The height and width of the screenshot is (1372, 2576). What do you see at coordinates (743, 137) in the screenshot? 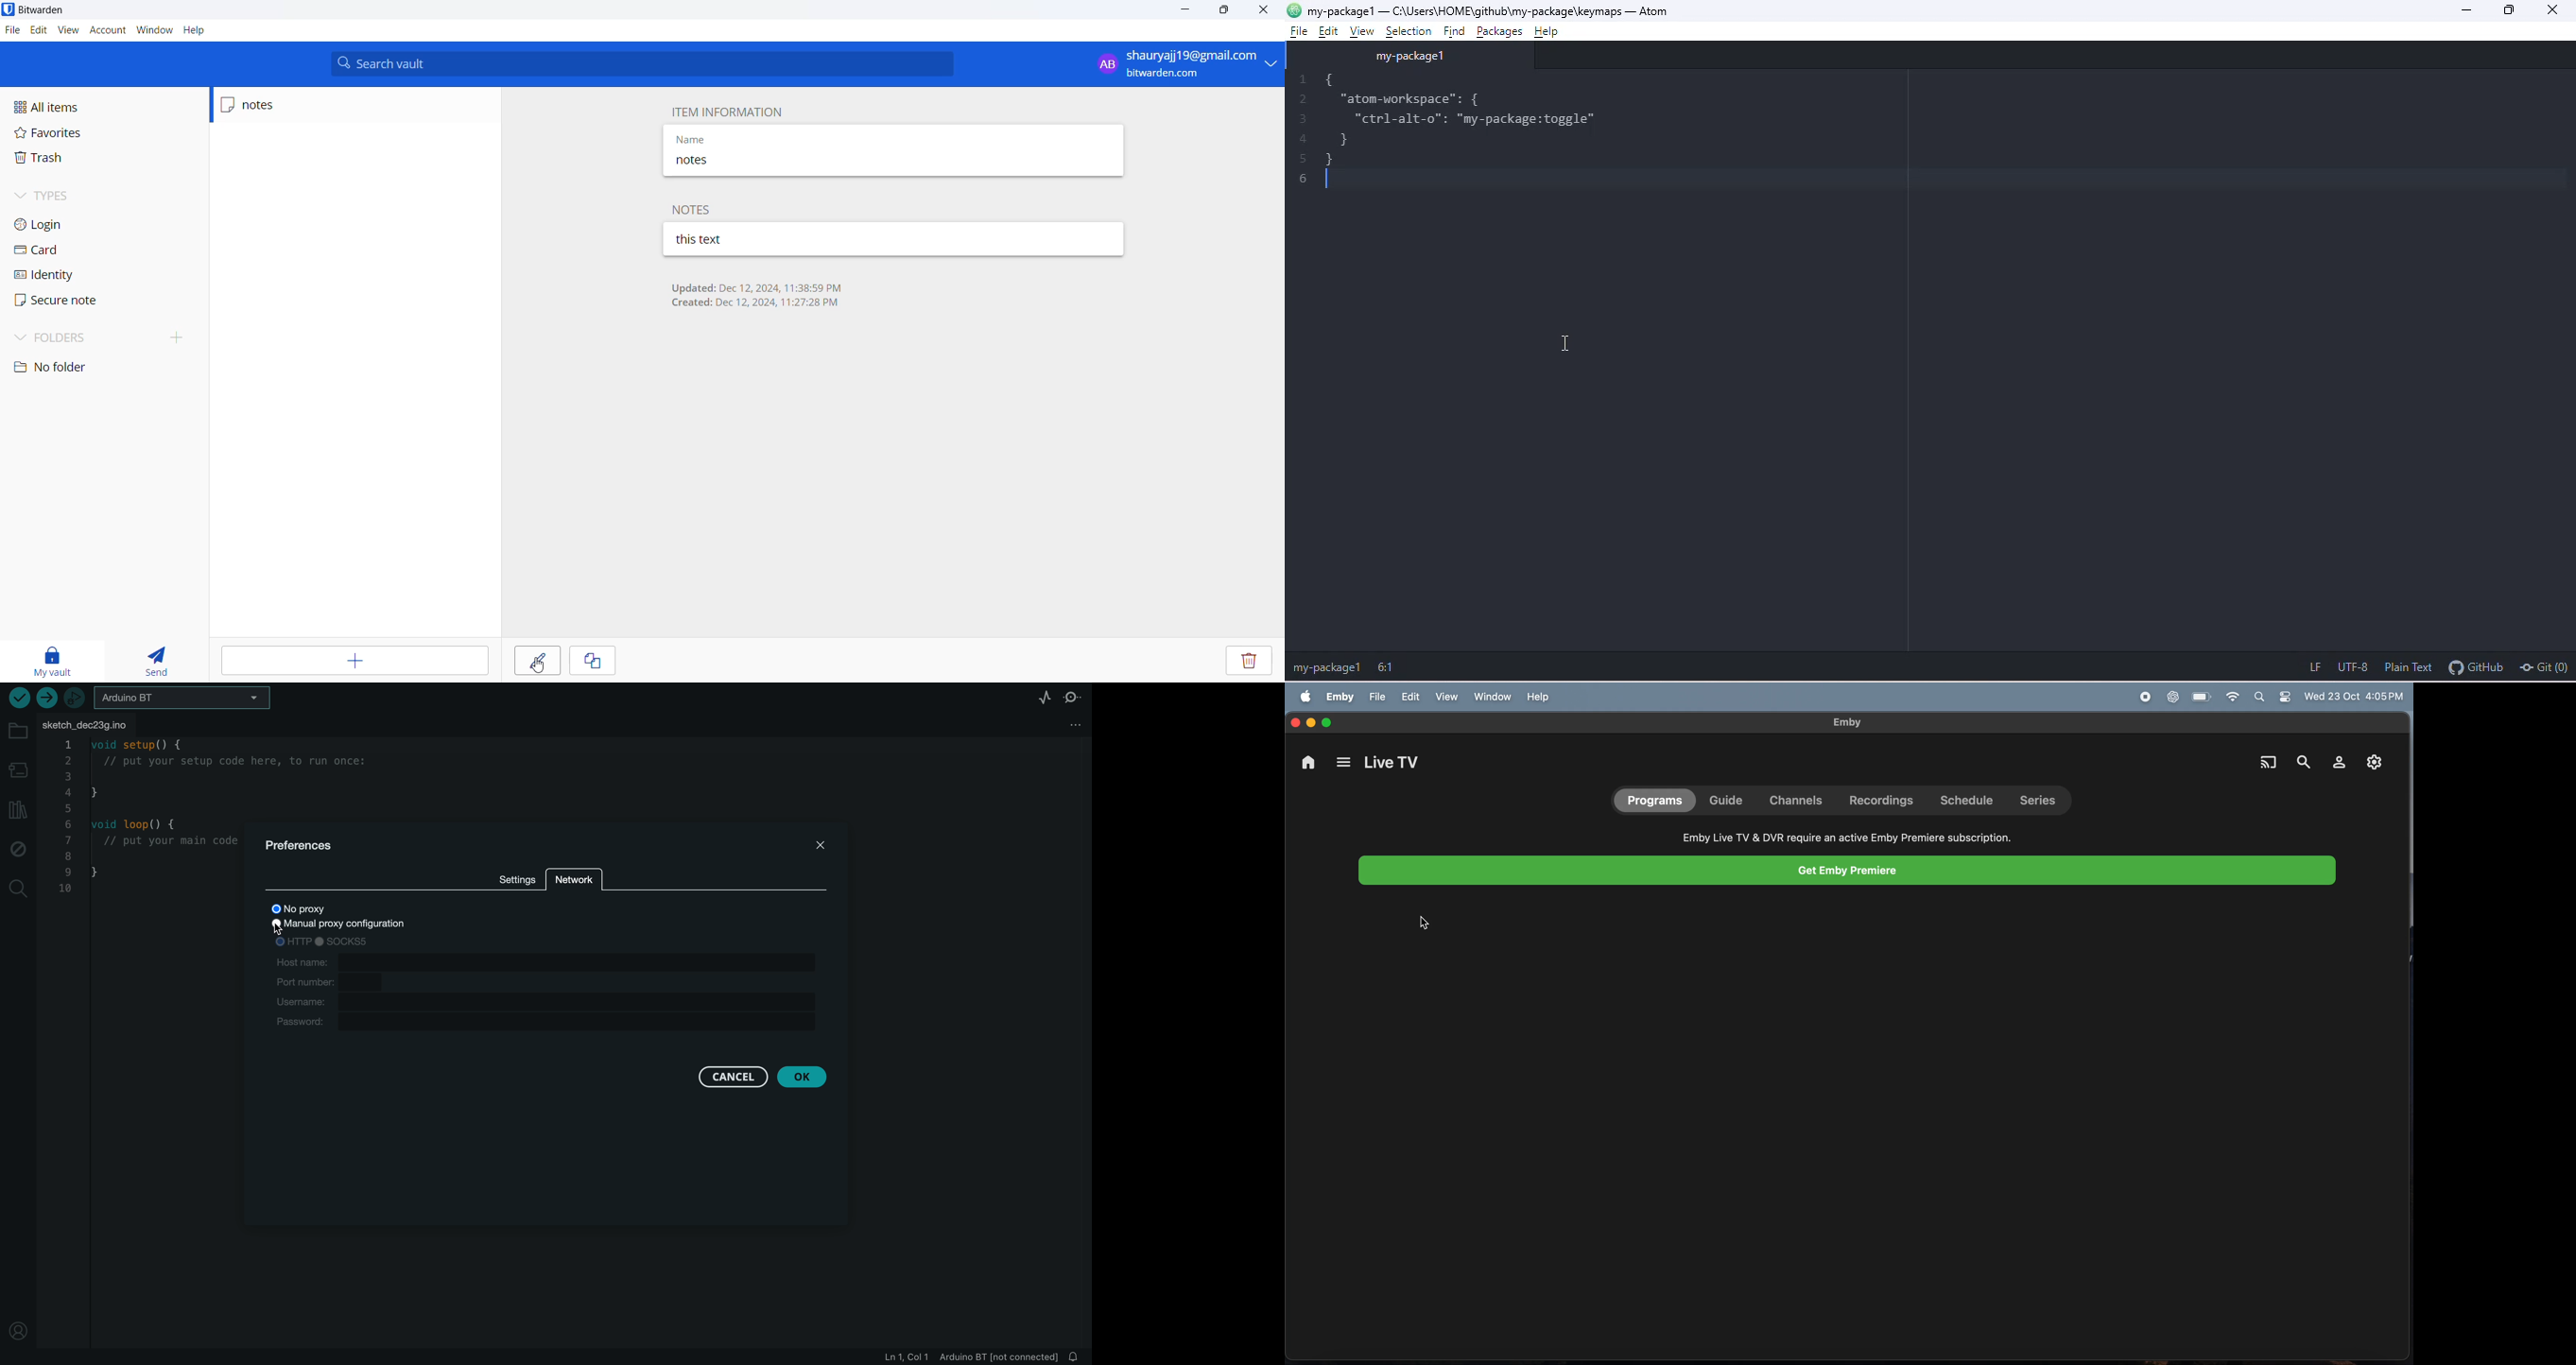
I see `name` at bounding box center [743, 137].